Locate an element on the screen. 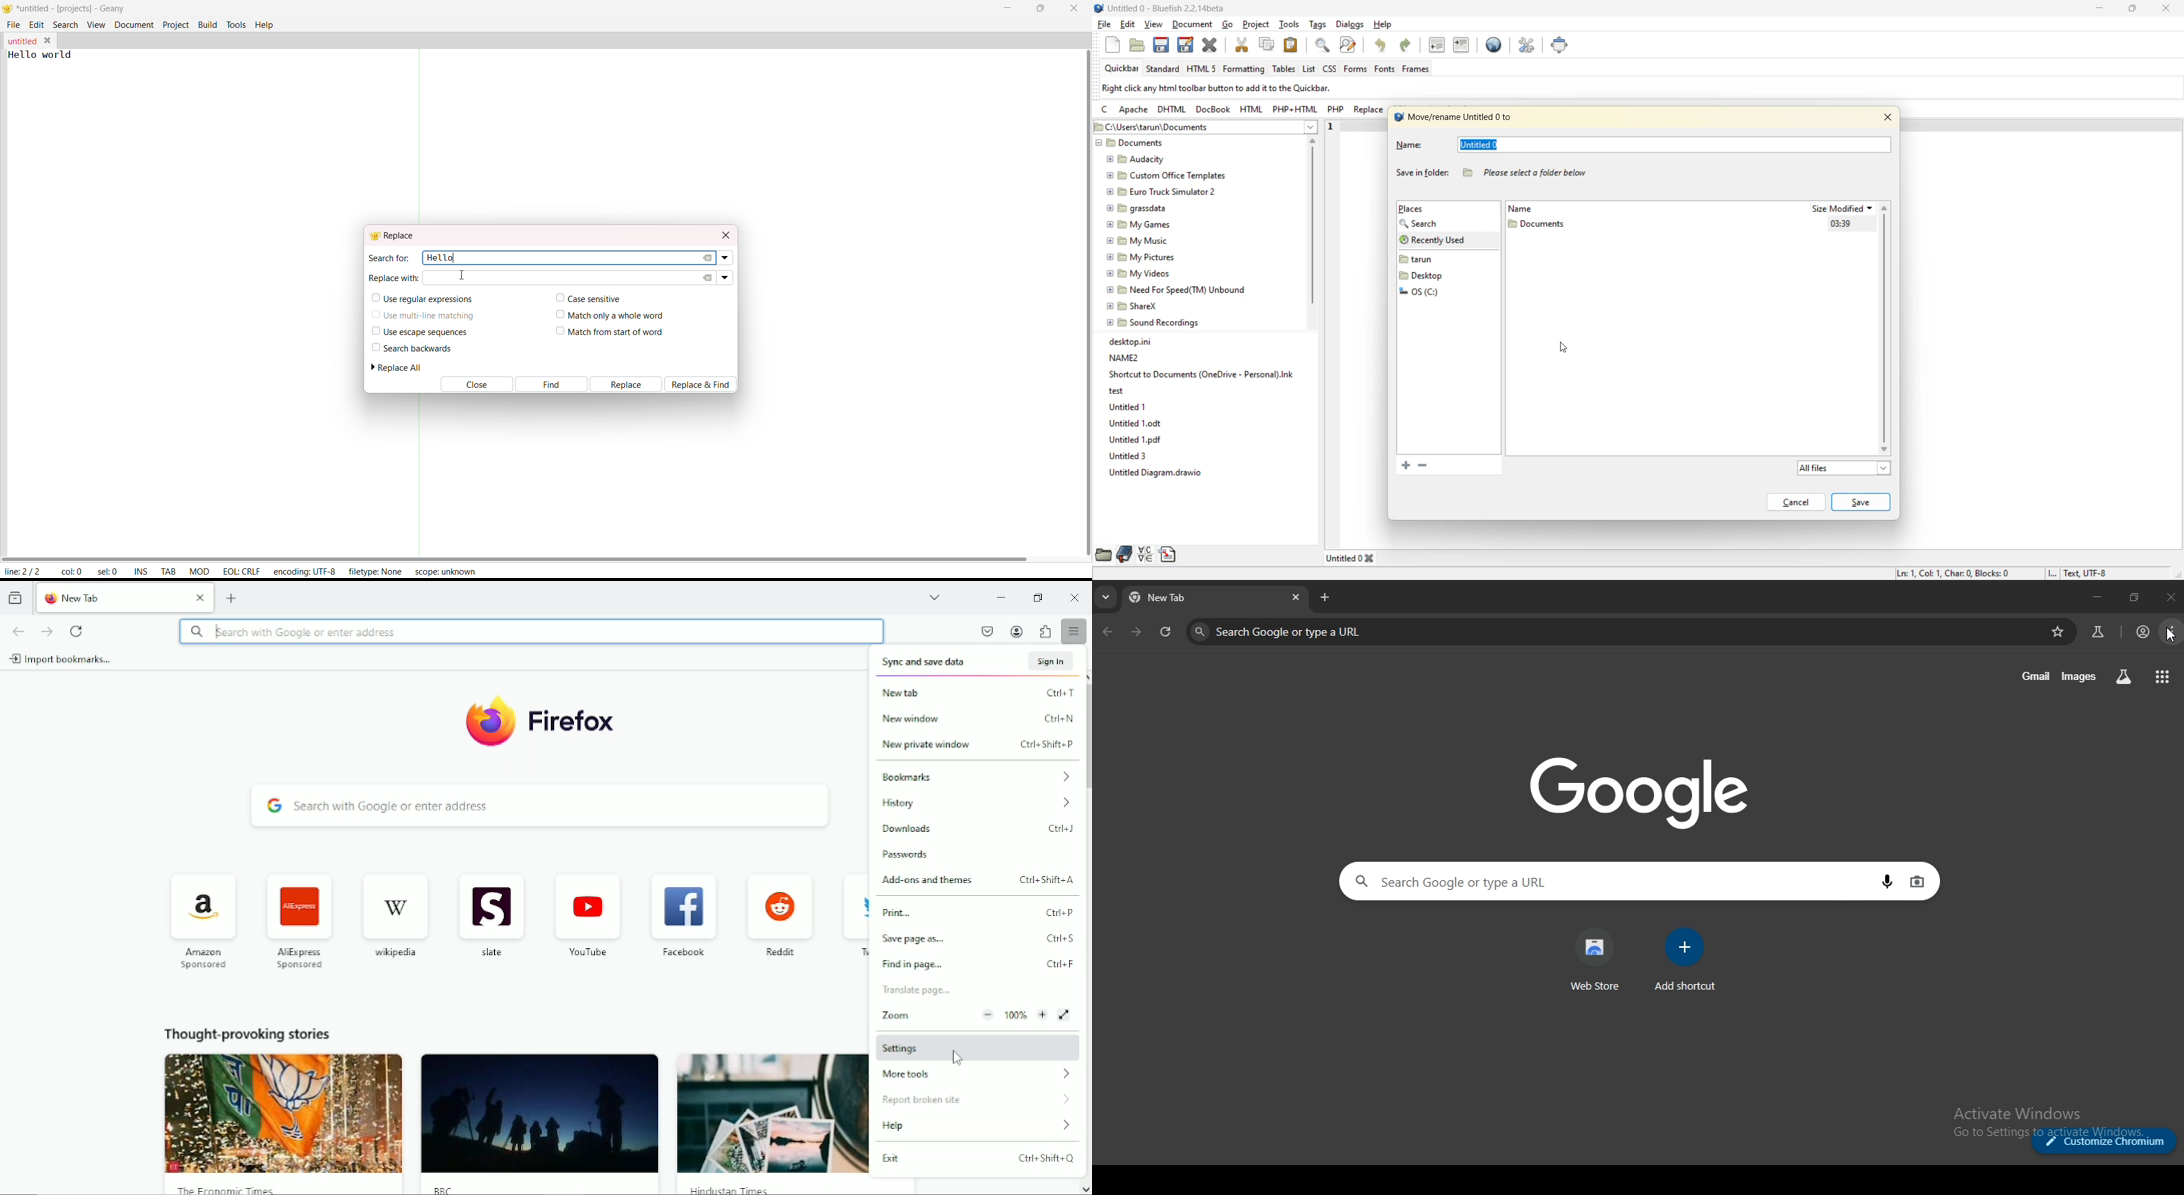 The image size is (2184, 1204). Hindustan Times is located at coordinates (727, 1189).